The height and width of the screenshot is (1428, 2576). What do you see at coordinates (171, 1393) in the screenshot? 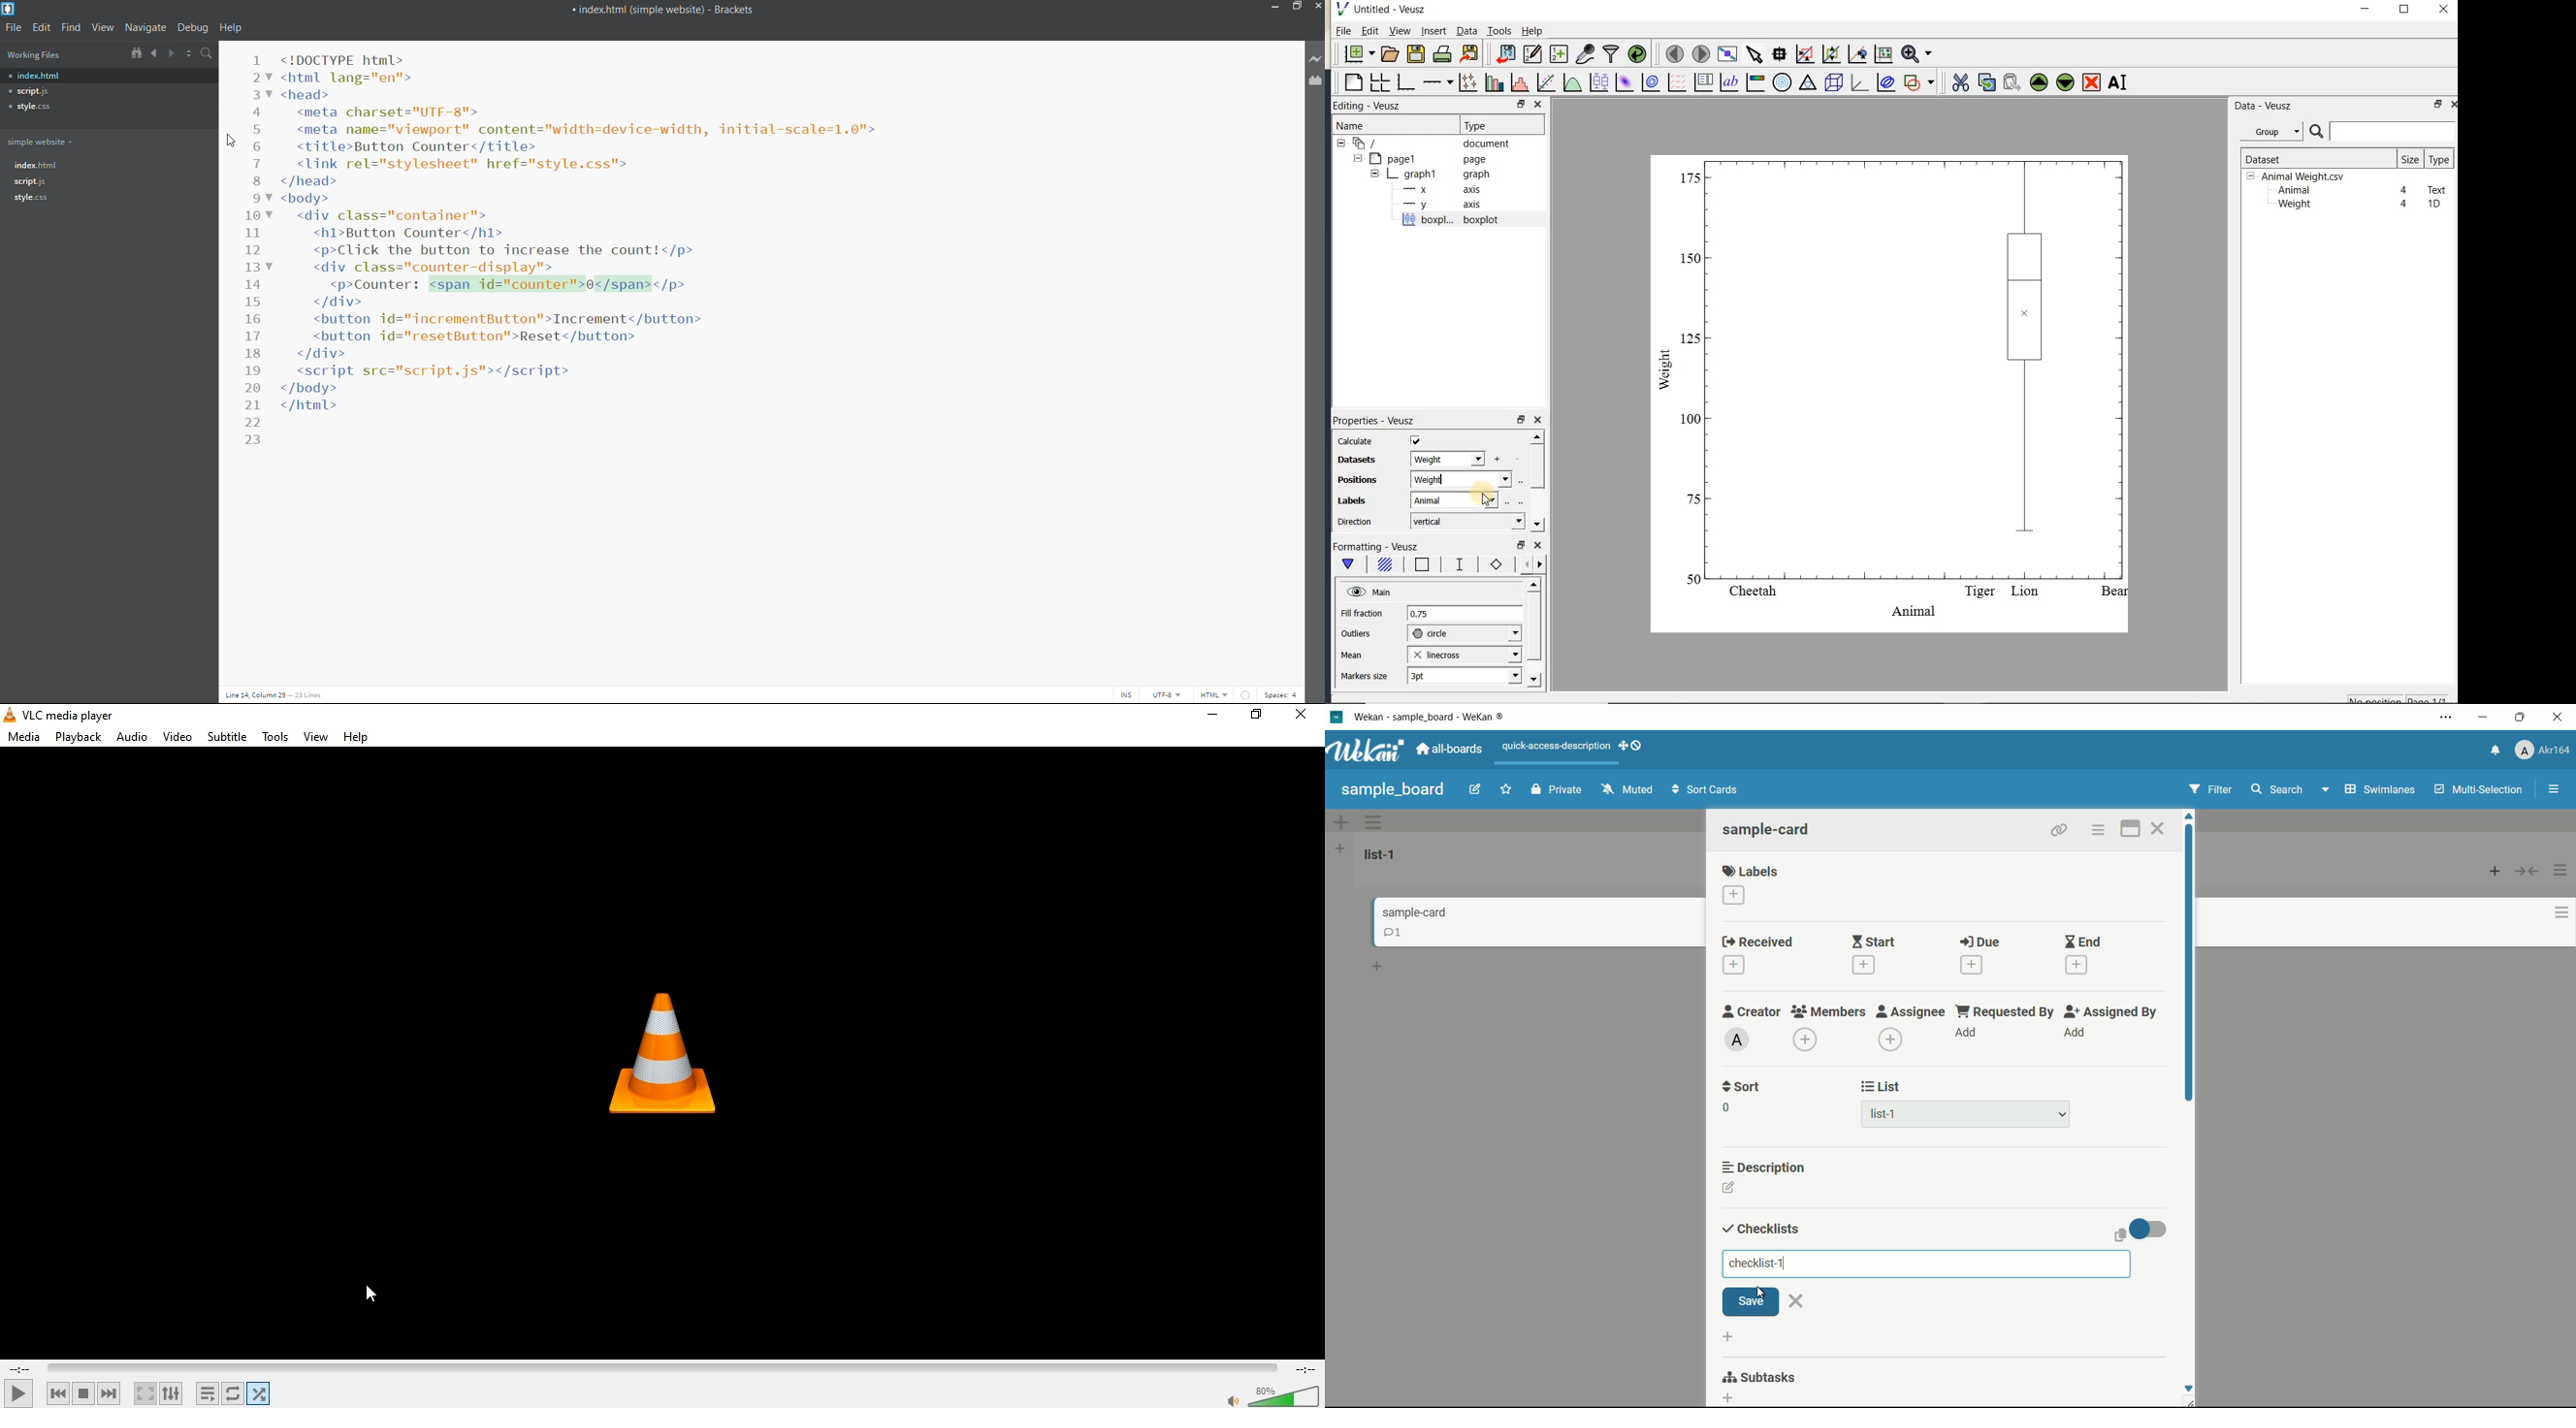
I see `show extended settings` at bounding box center [171, 1393].